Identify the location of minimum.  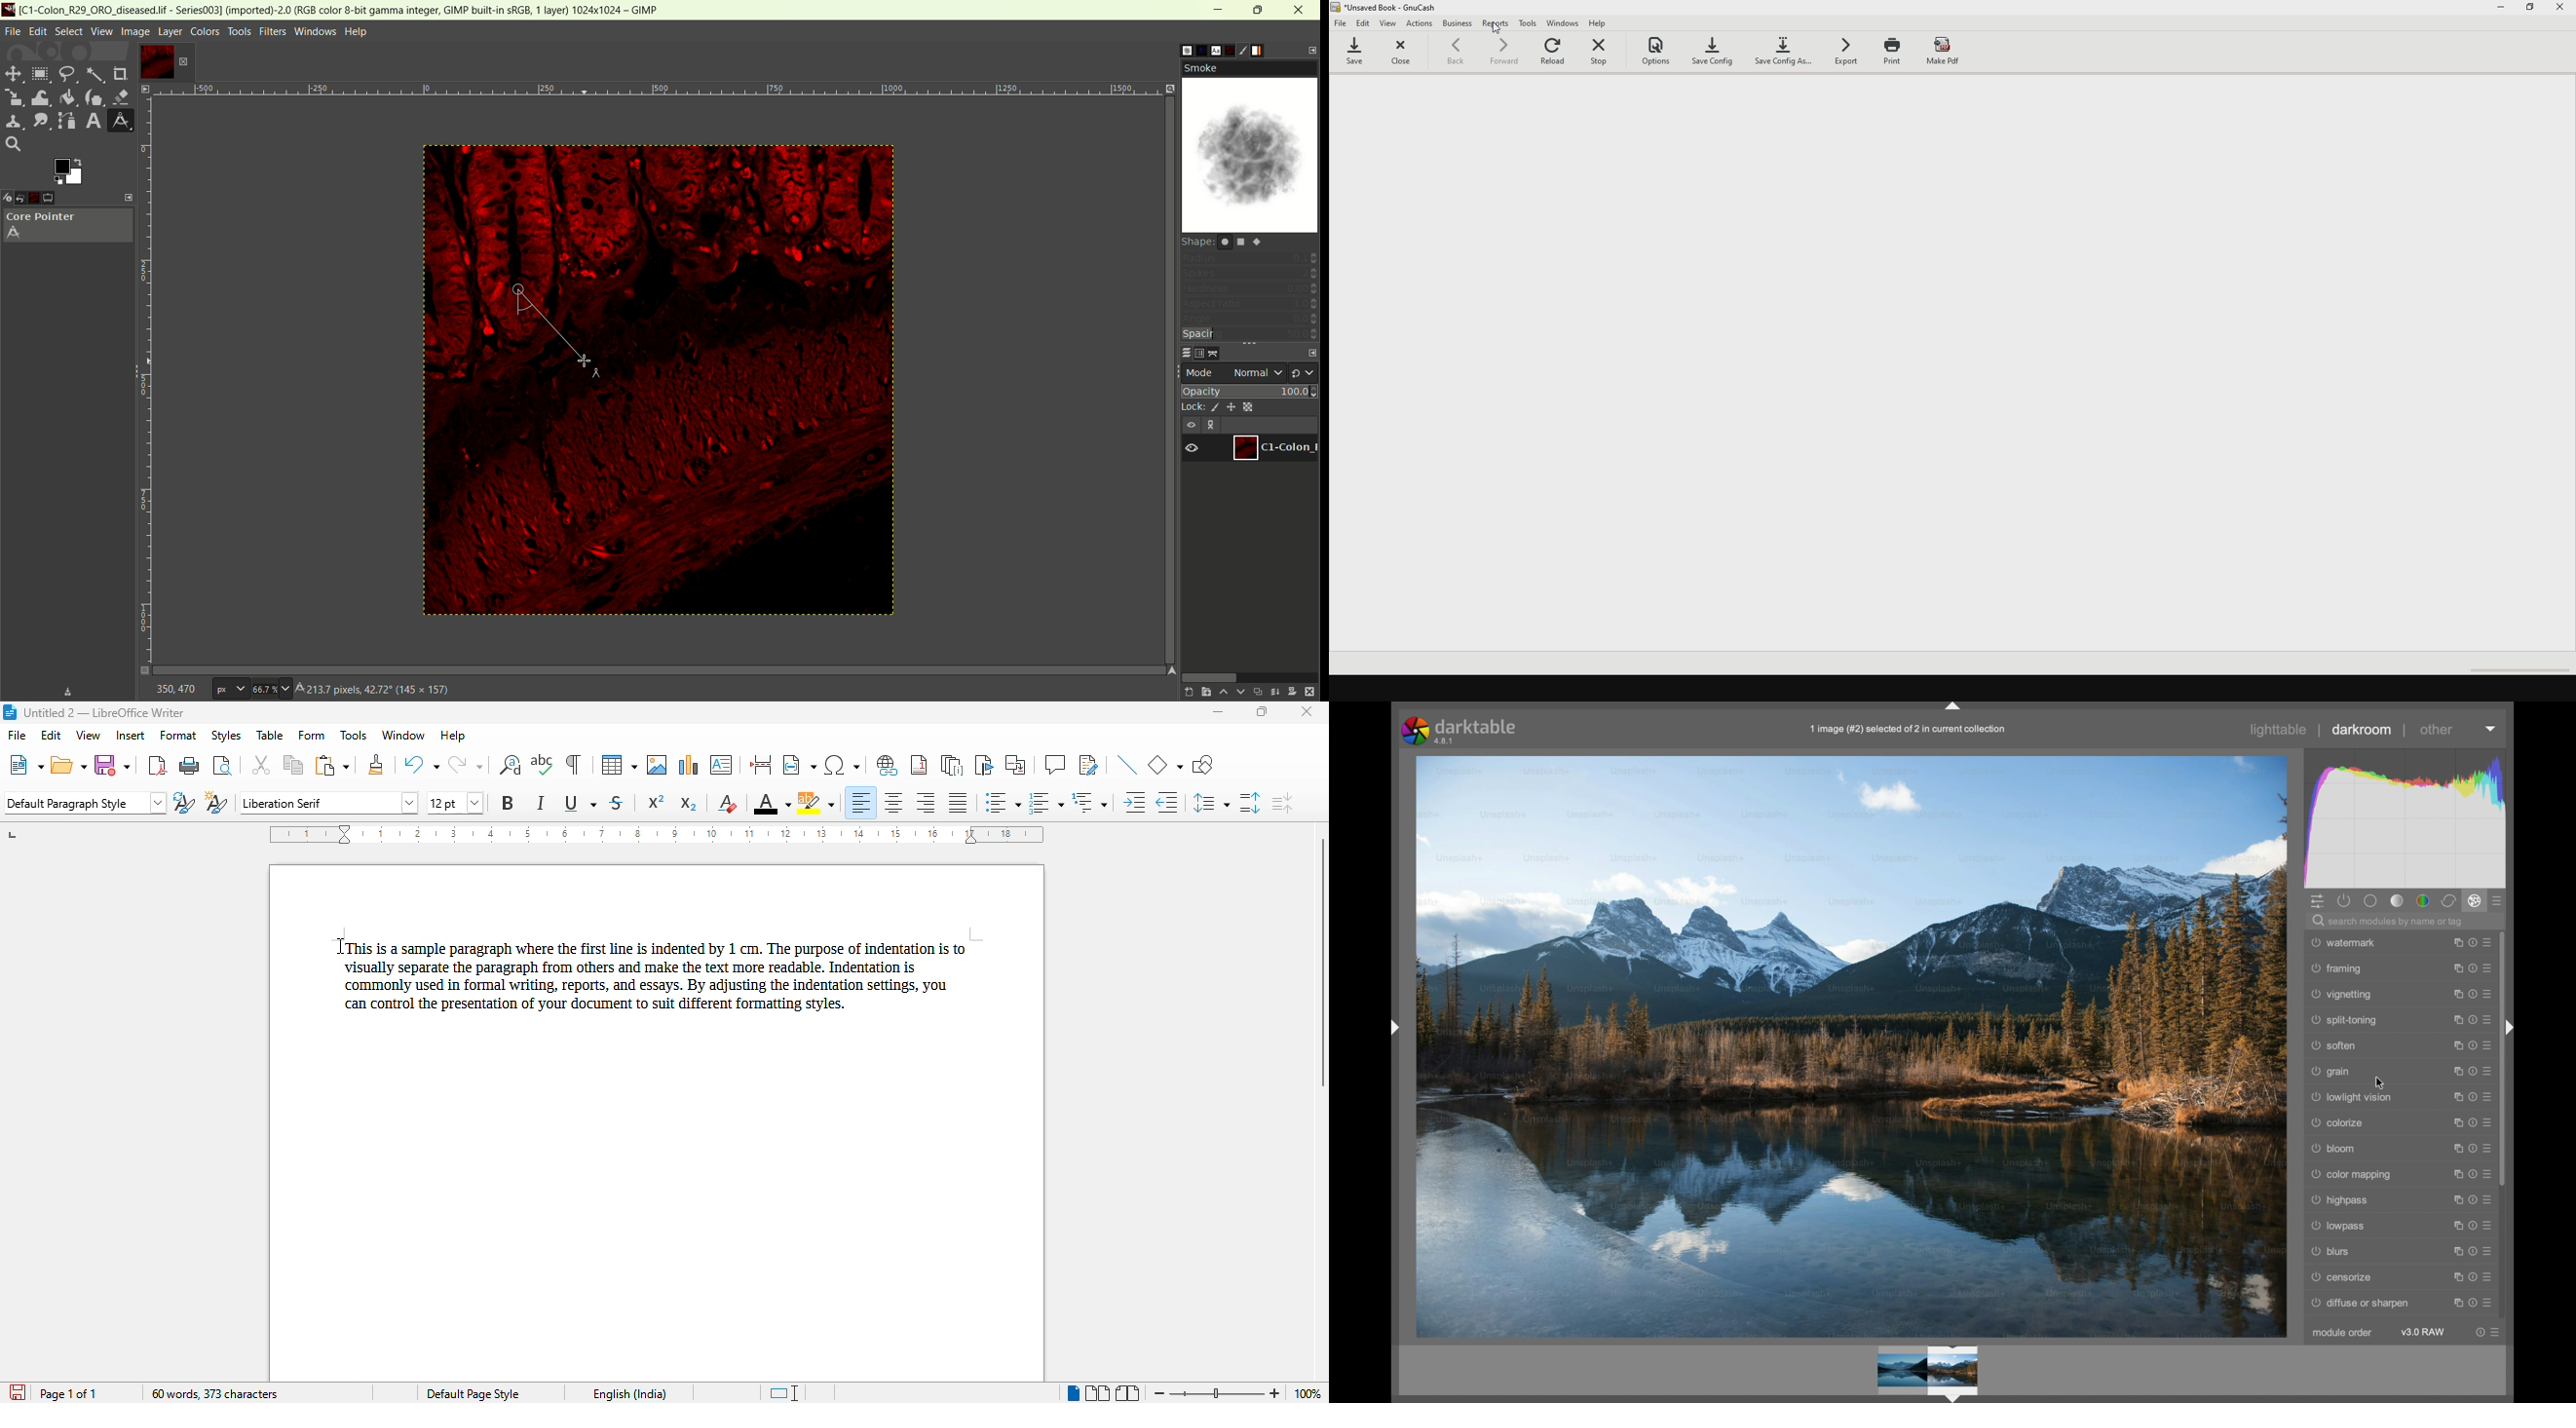
(1219, 10).